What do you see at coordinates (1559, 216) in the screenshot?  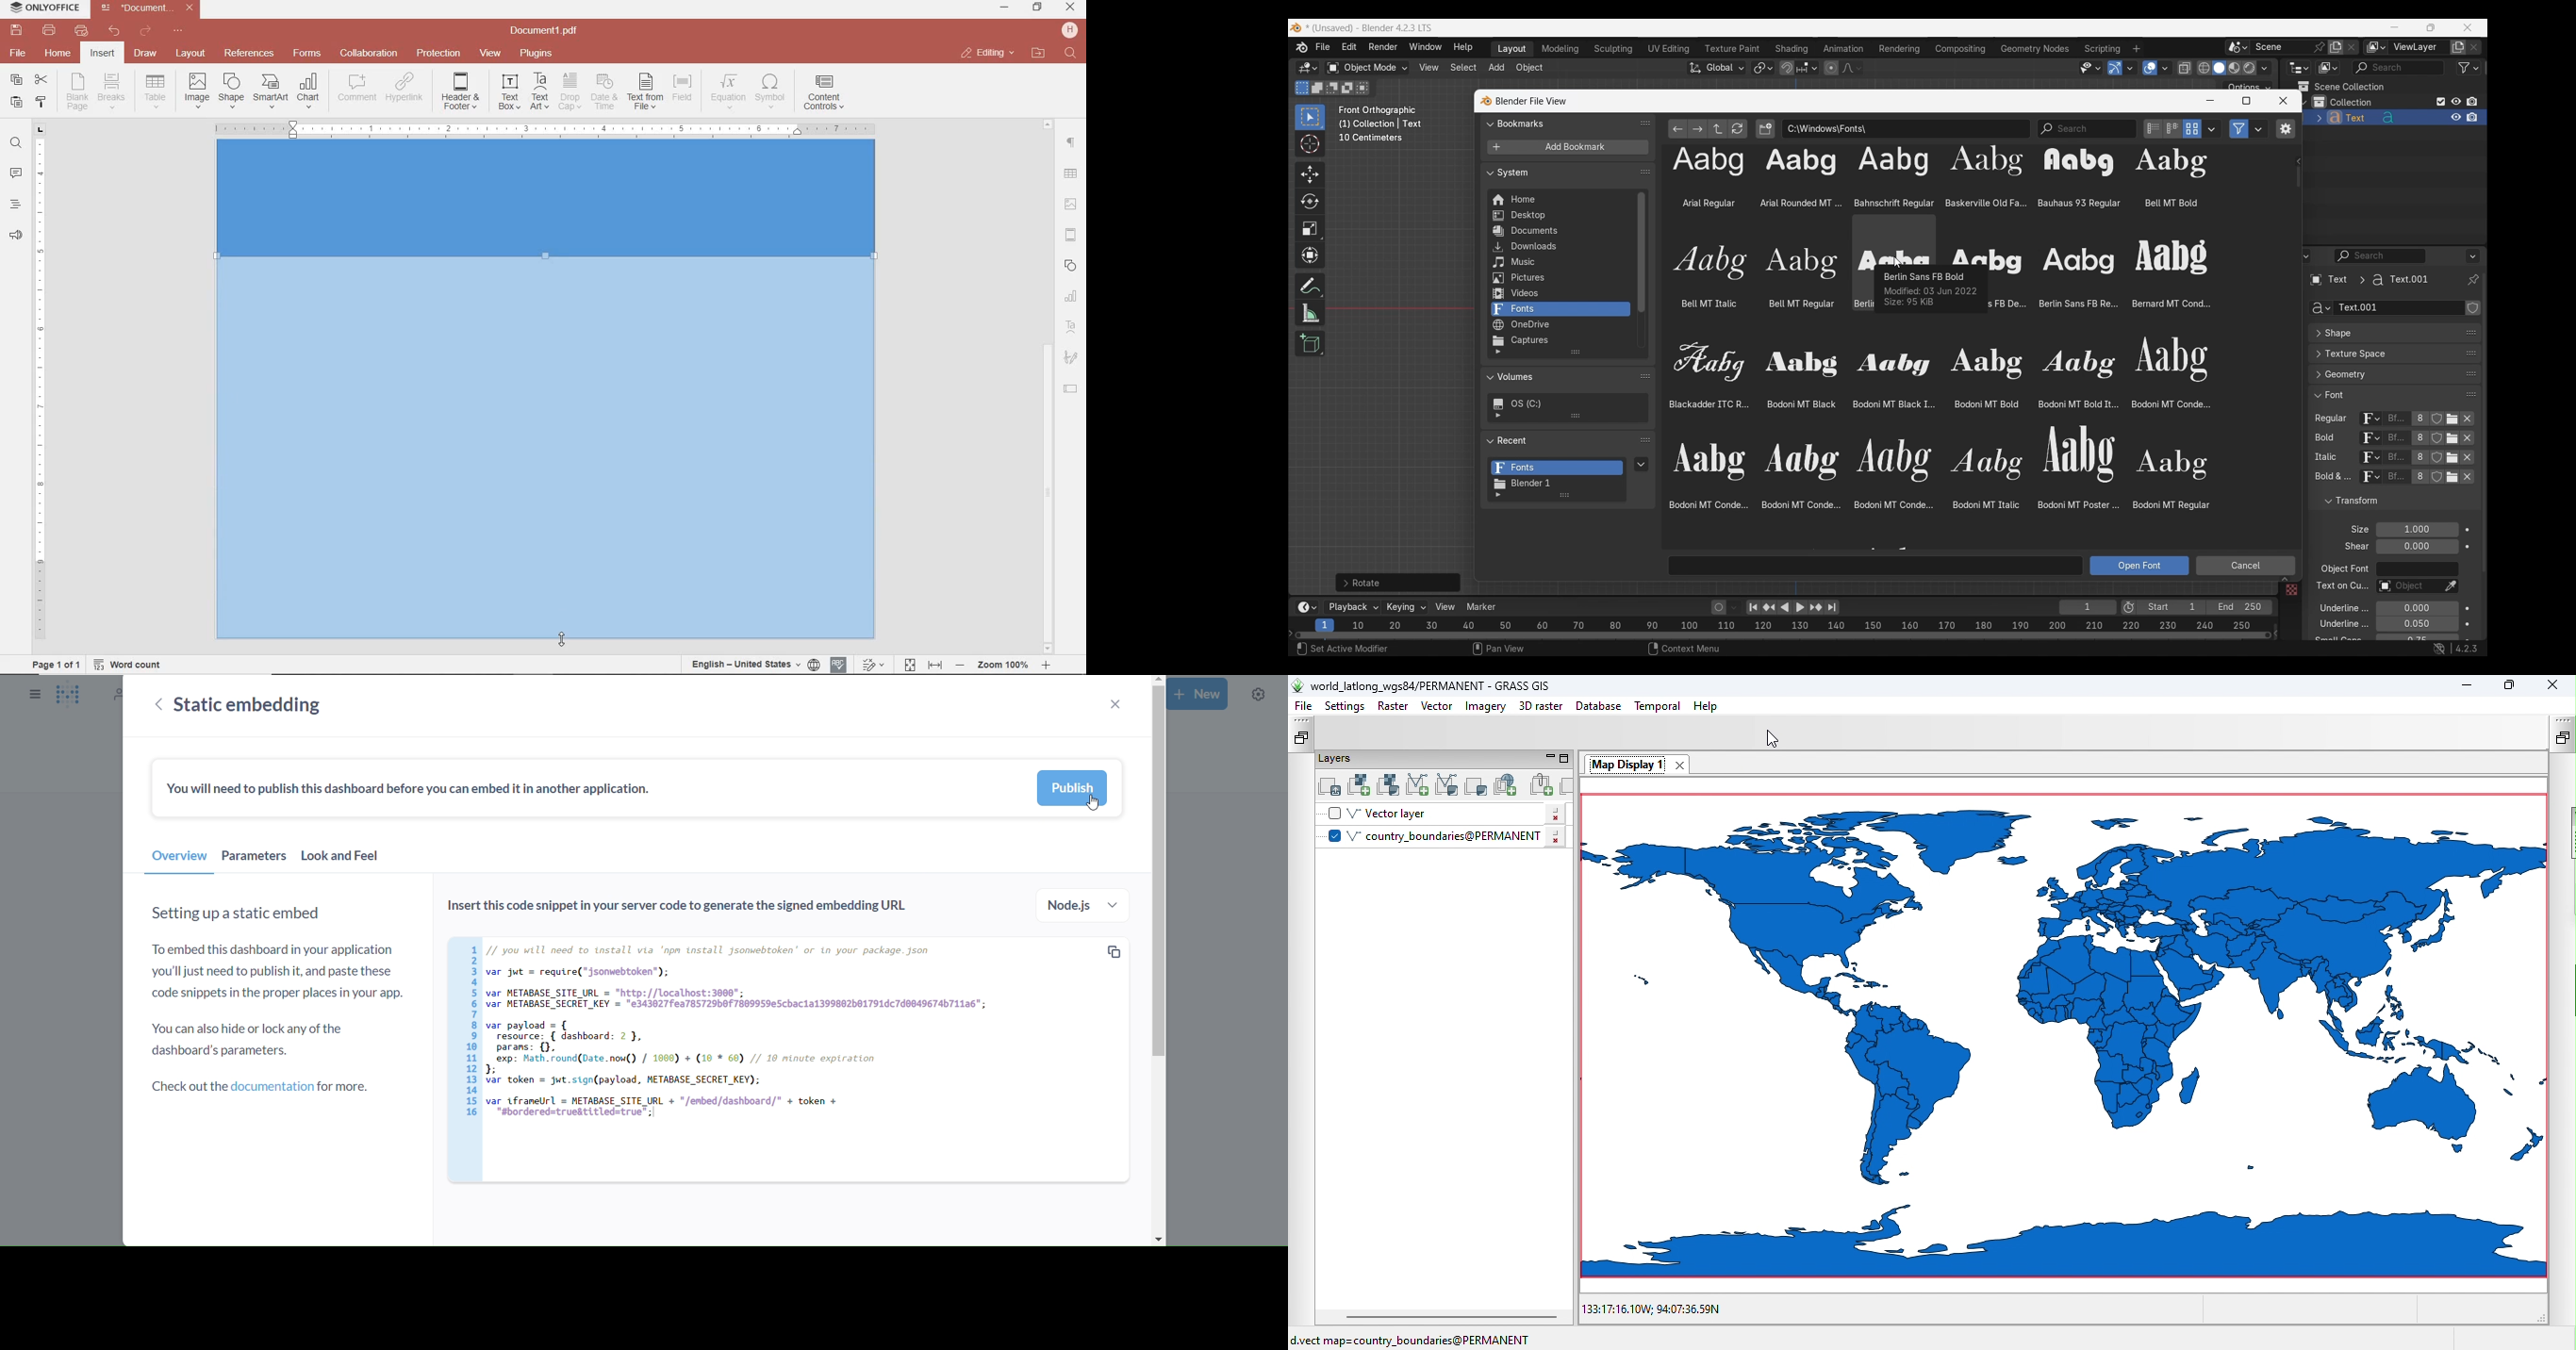 I see `Desktop folder` at bounding box center [1559, 216].